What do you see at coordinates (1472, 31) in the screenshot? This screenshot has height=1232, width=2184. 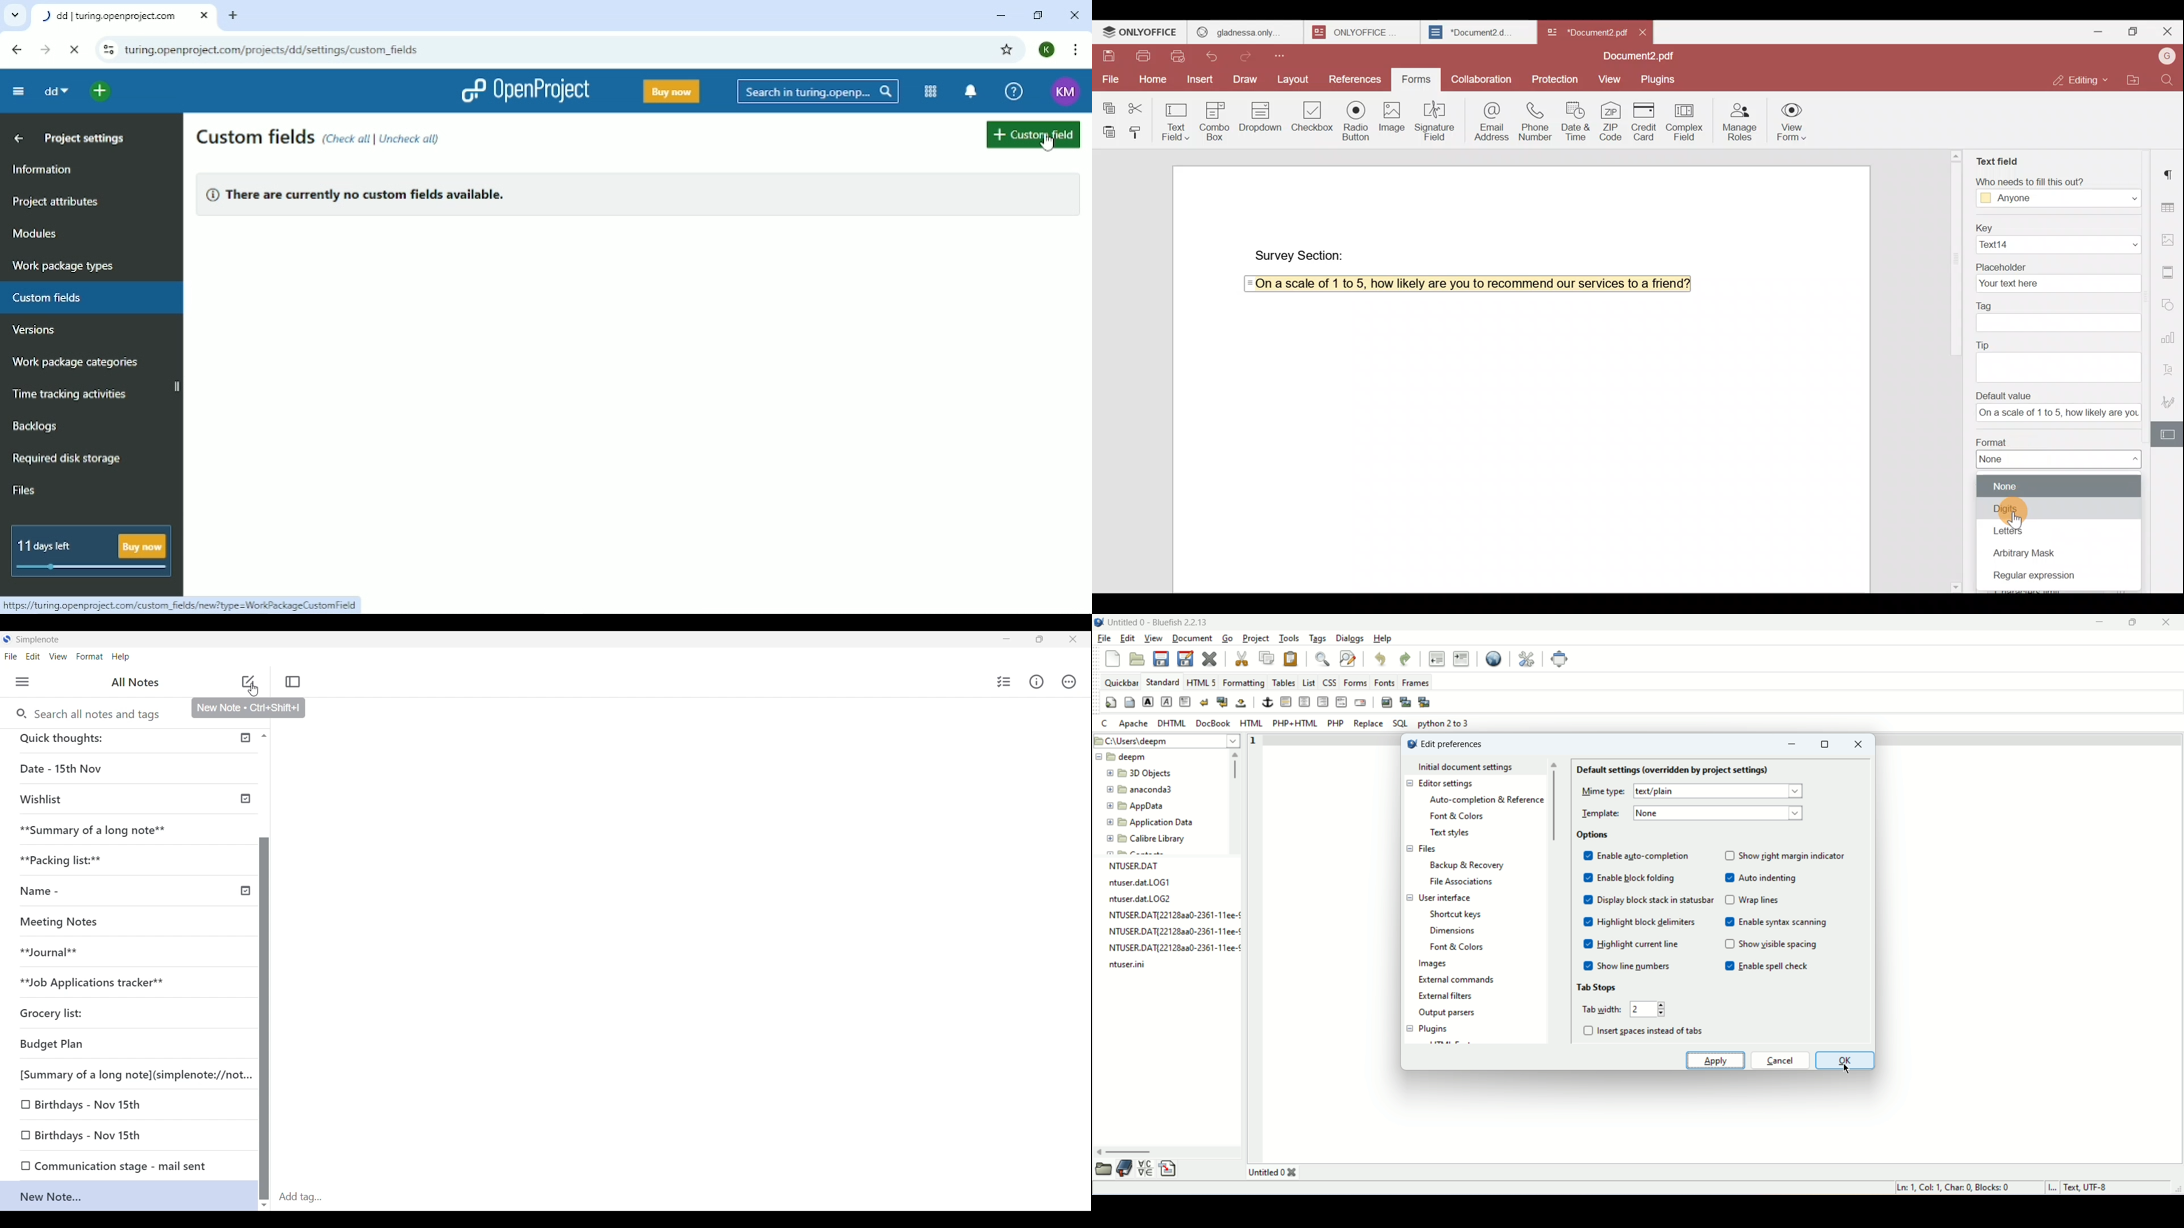 I see `*Document2.d..` at bounding box center [1472, 31].